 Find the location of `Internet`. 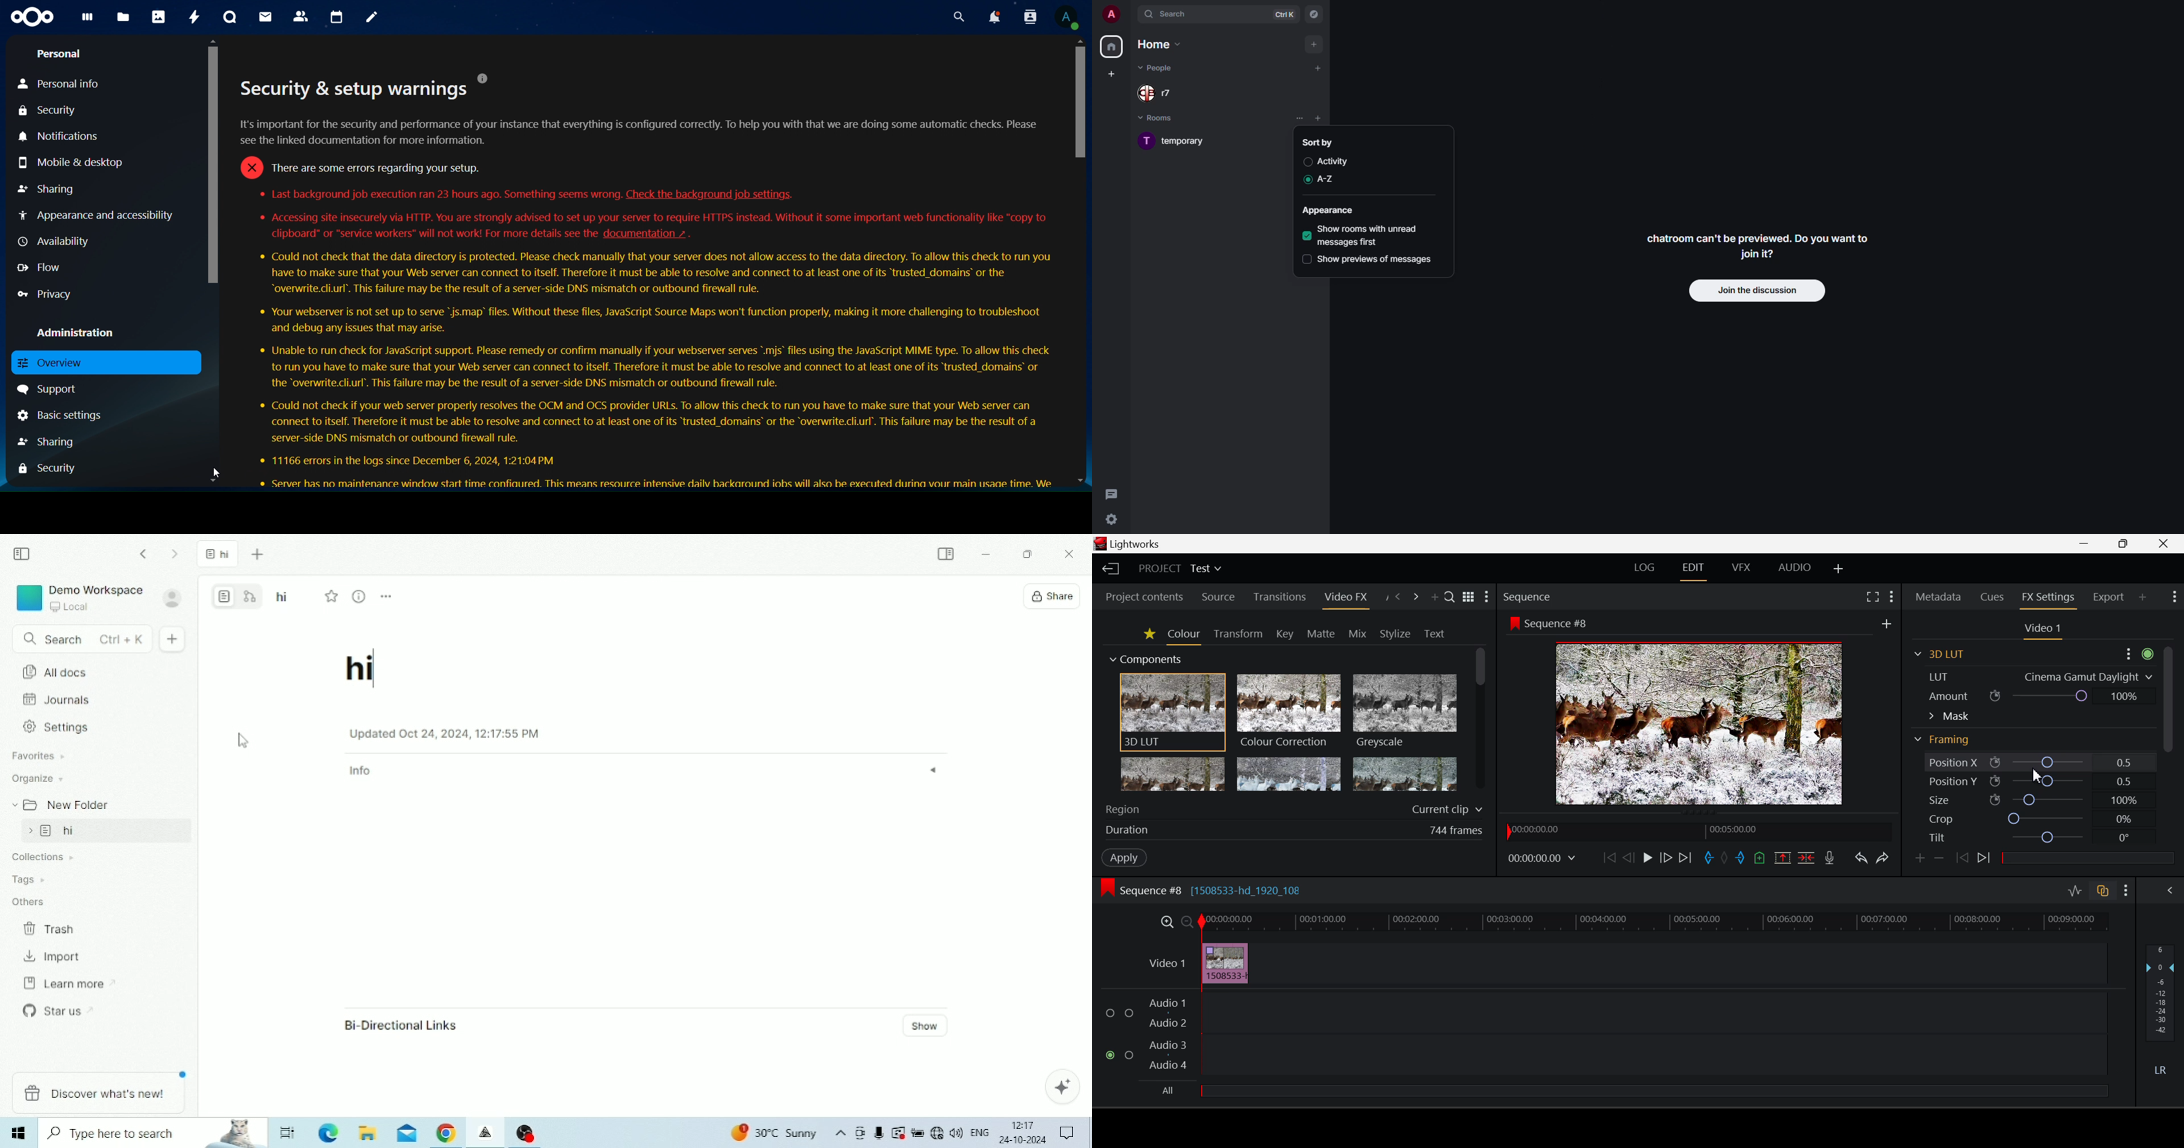

Internet is located at coordinates (936, 1133).